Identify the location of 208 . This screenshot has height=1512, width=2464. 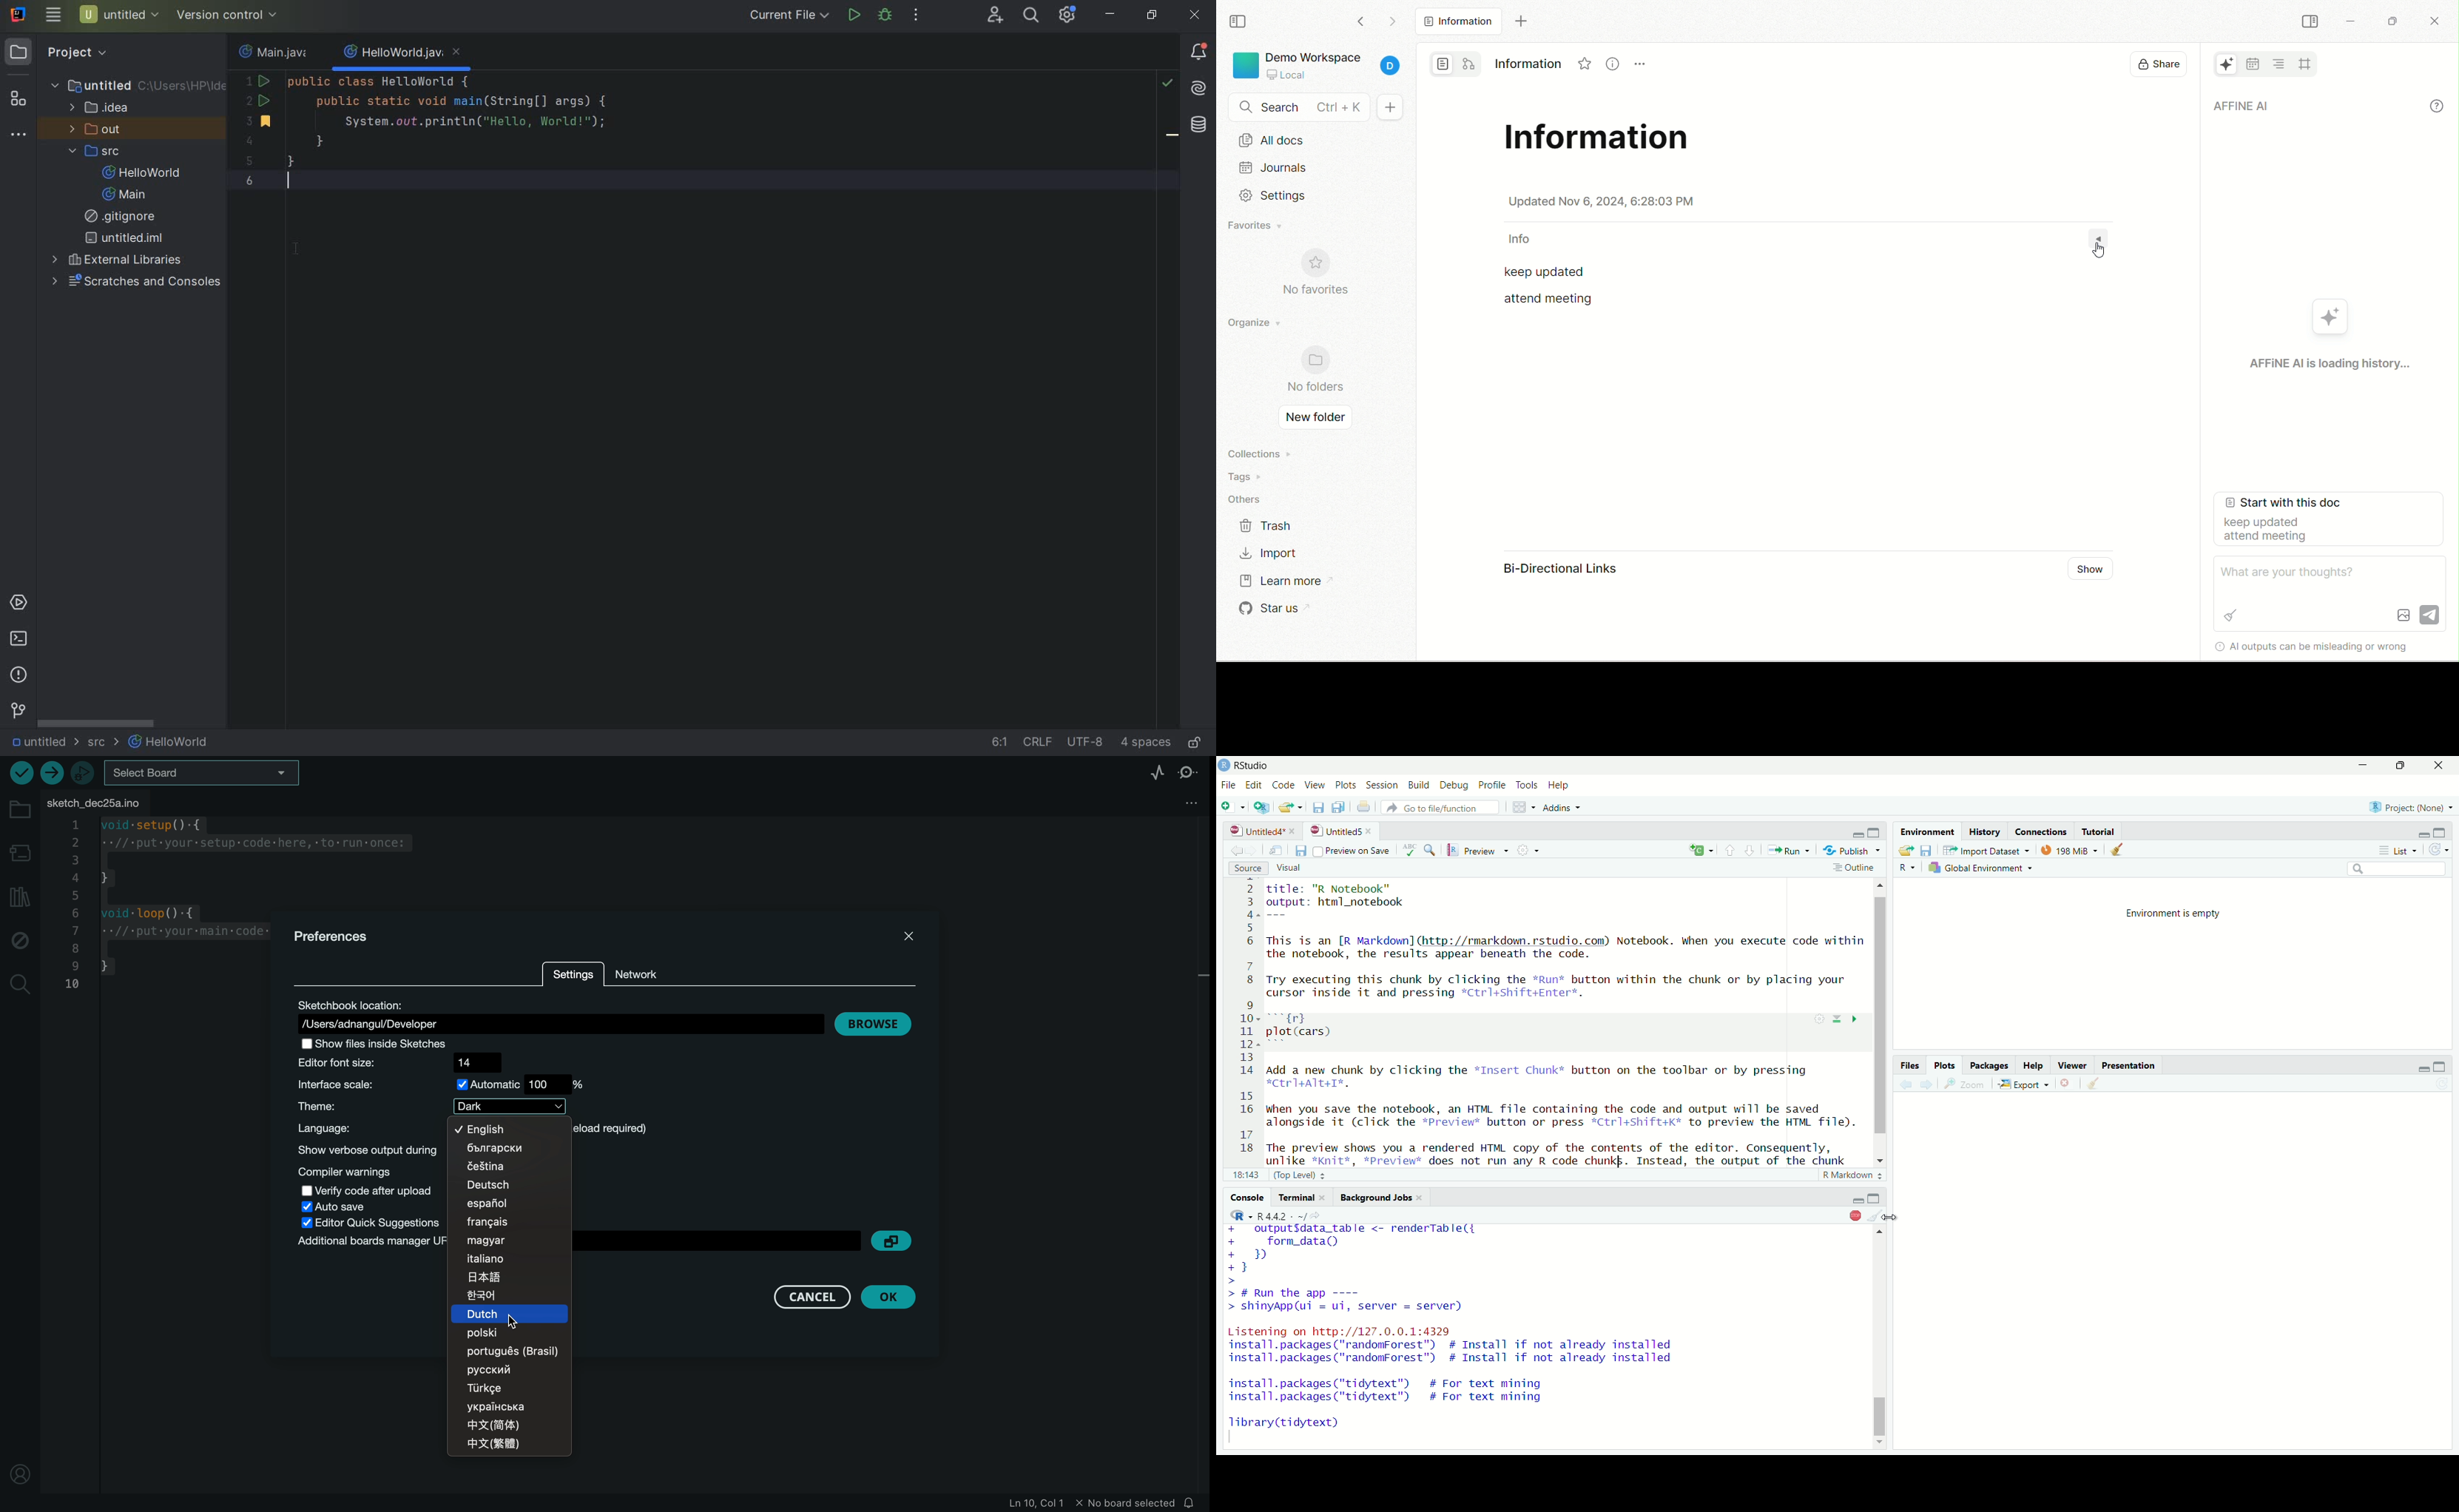
(2070, 850).